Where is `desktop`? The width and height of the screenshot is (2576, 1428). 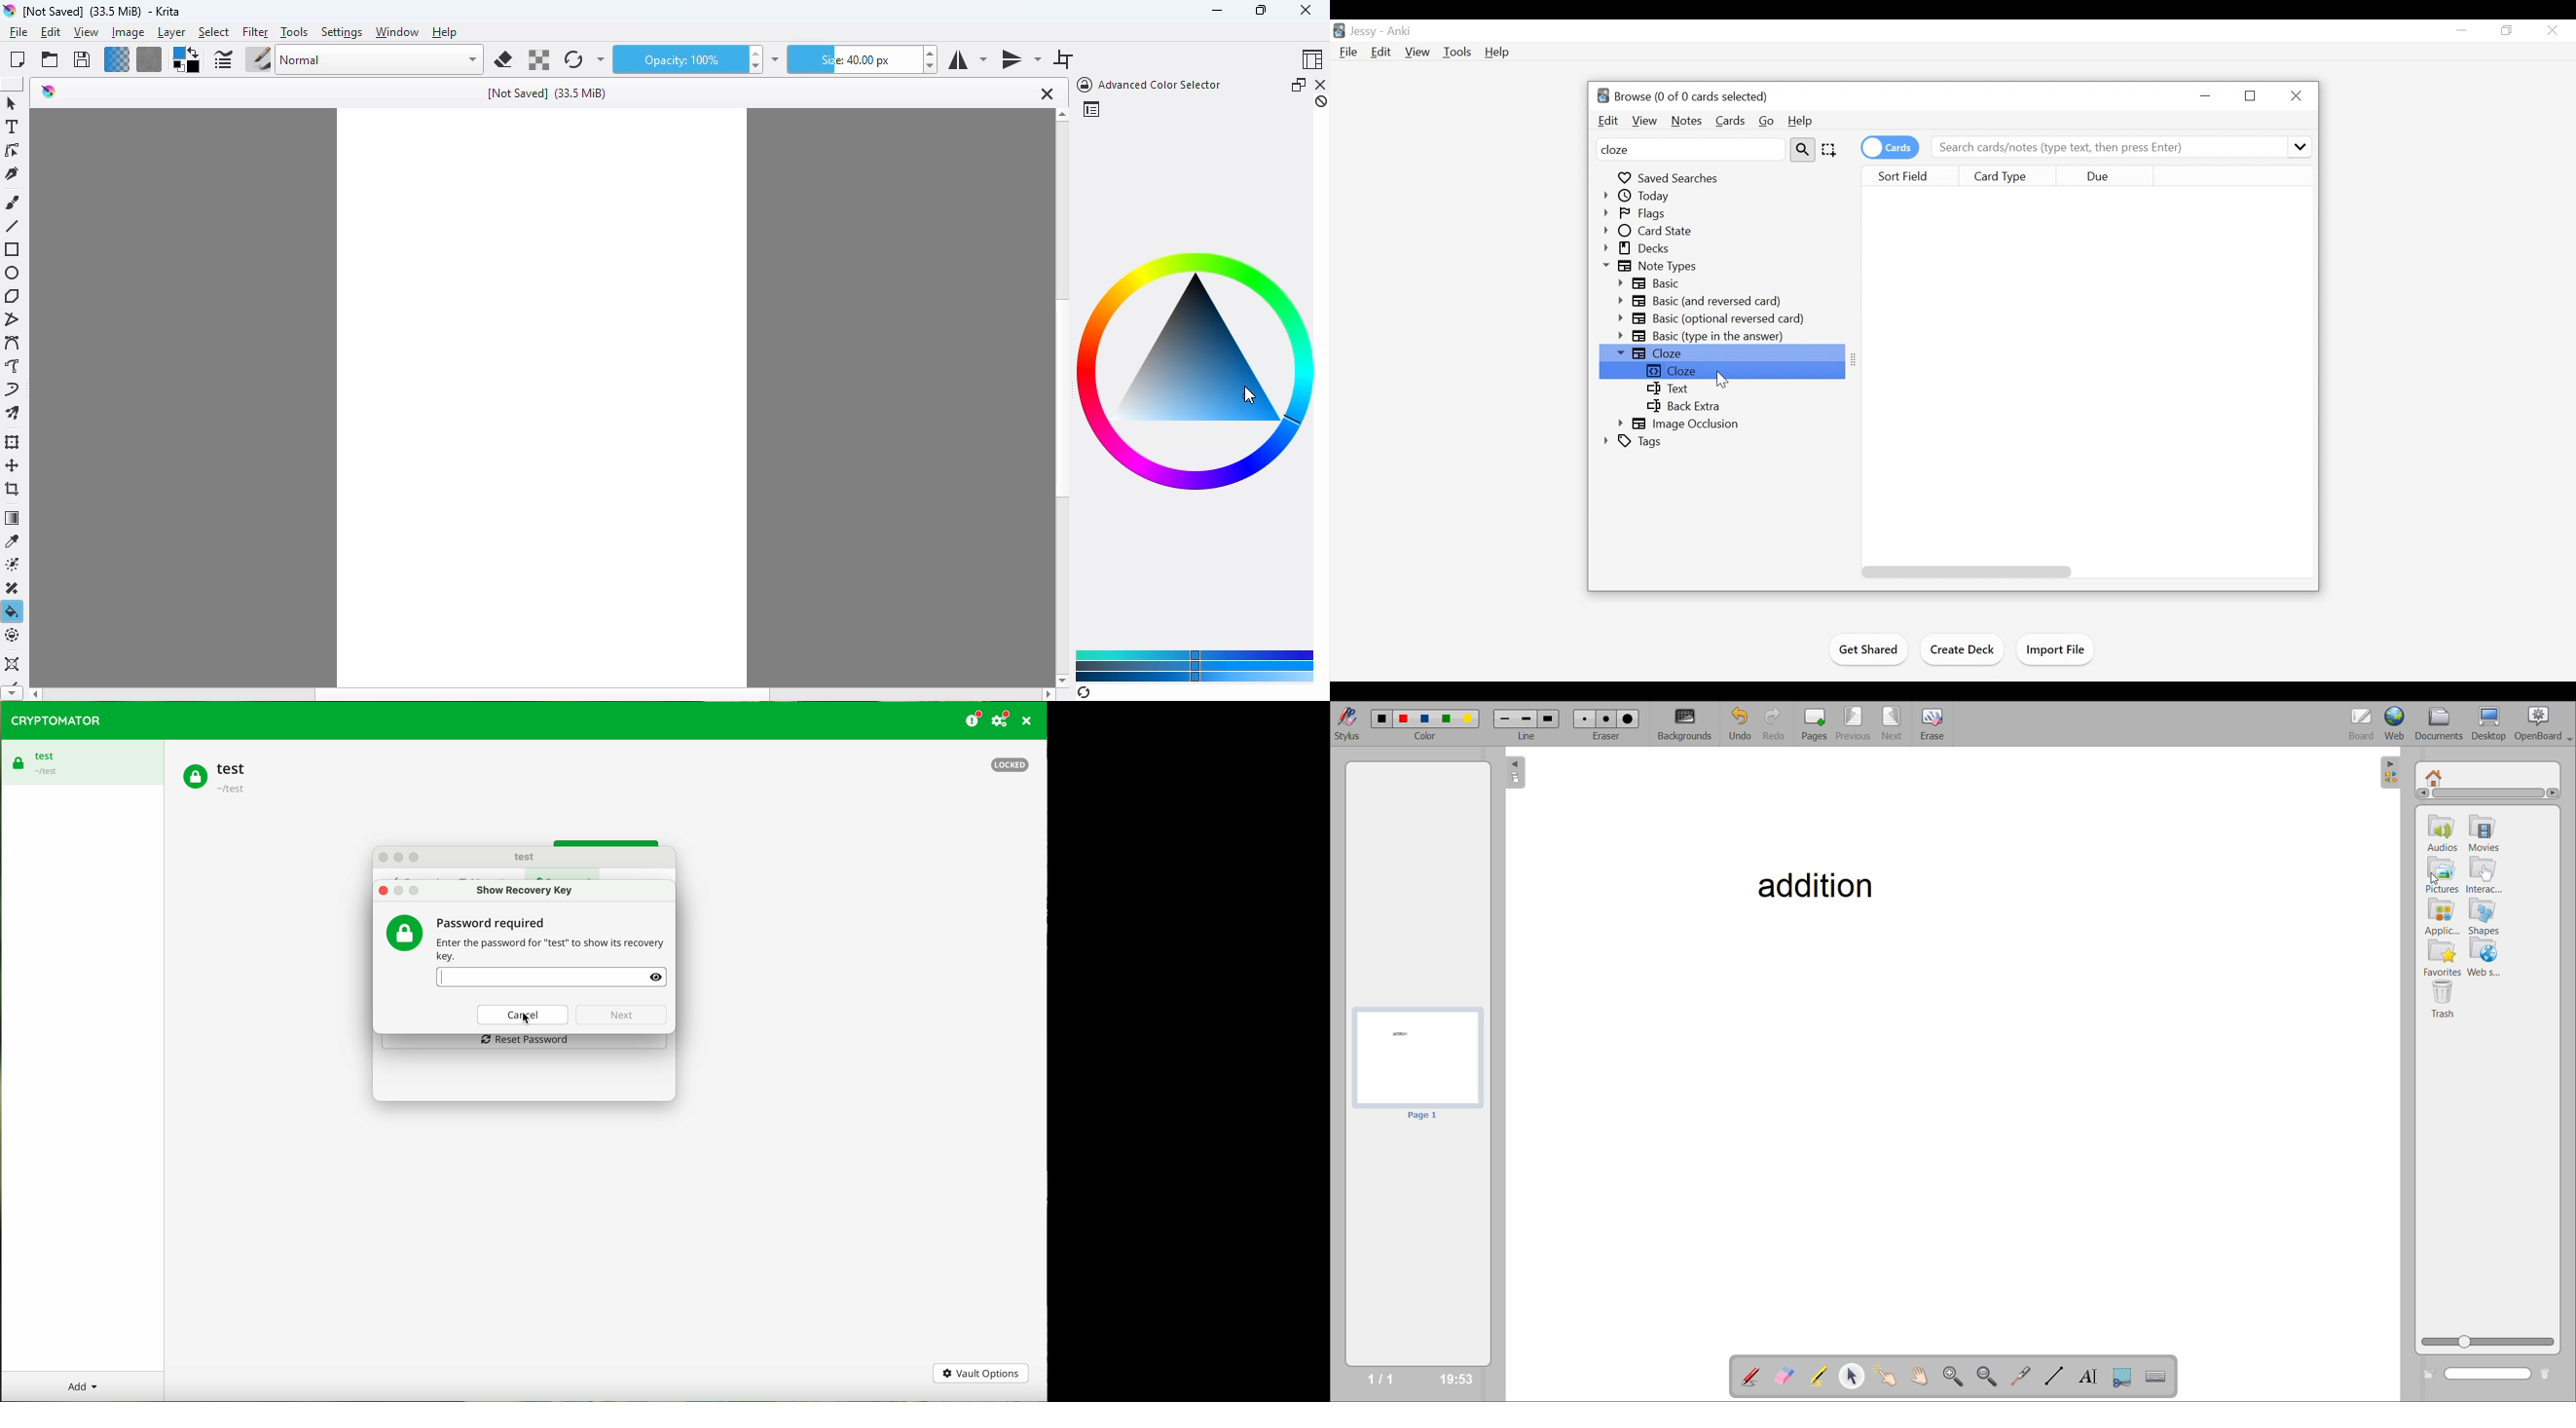
desktop is located at coordinates (2493, 724).